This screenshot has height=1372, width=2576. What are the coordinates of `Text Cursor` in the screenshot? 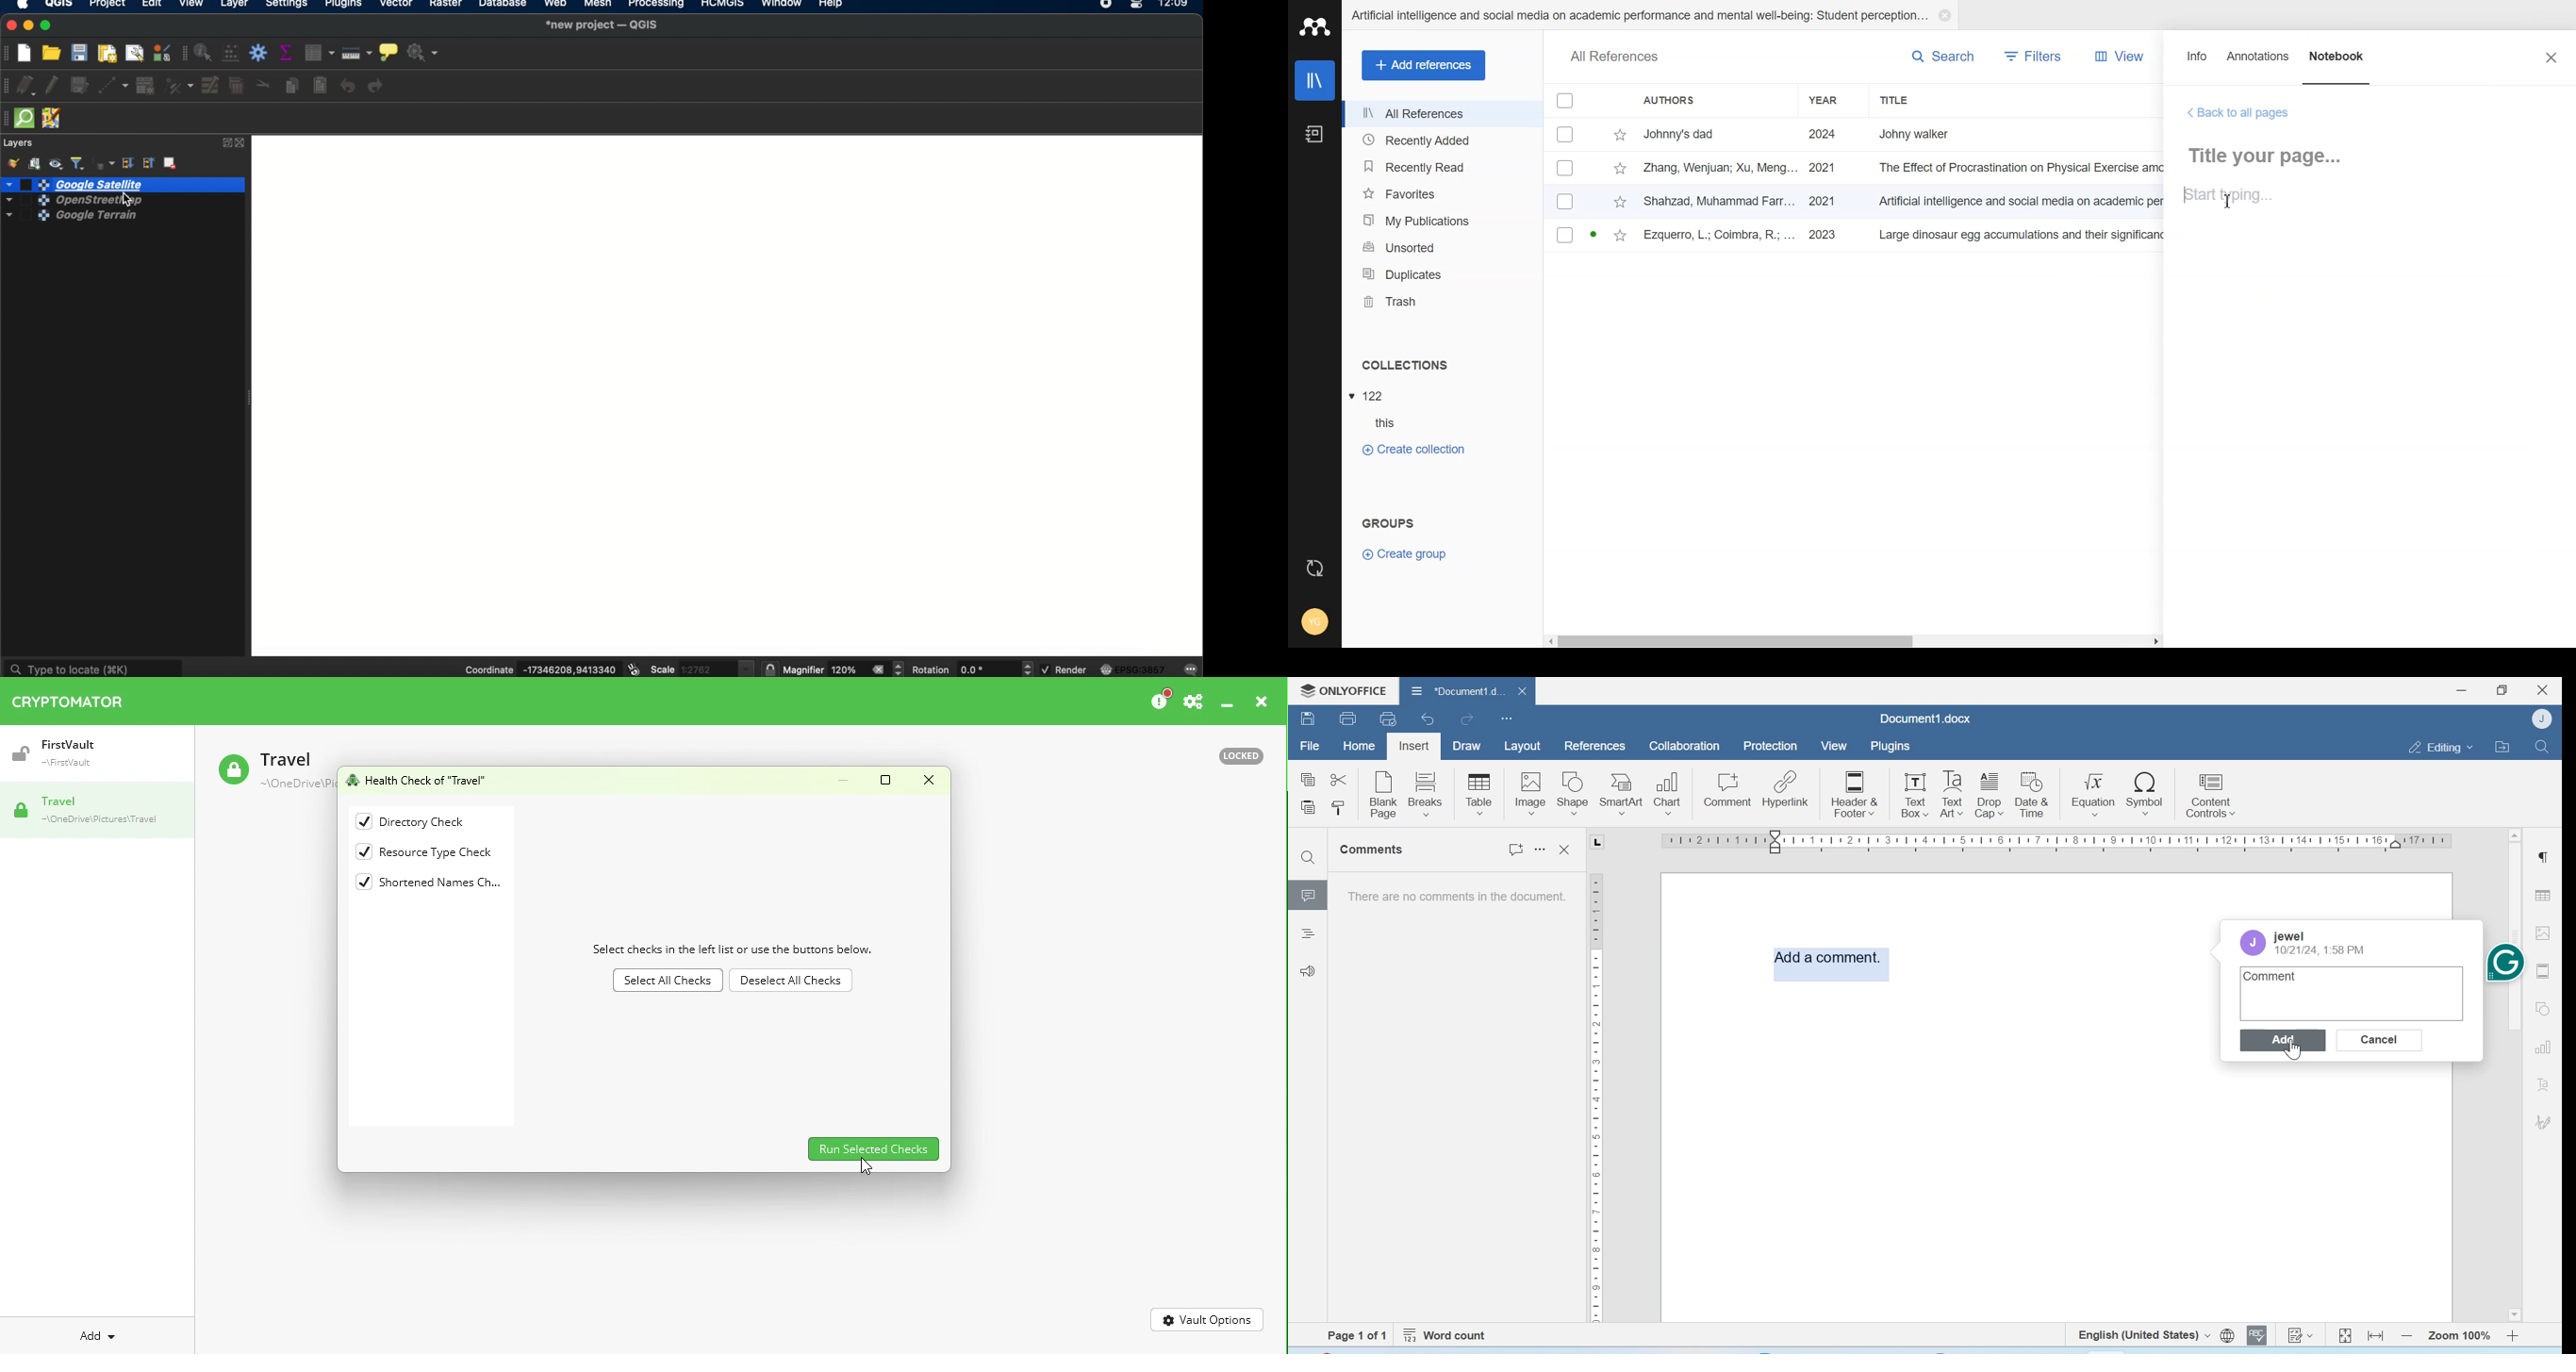 It's located at (2231, 203).